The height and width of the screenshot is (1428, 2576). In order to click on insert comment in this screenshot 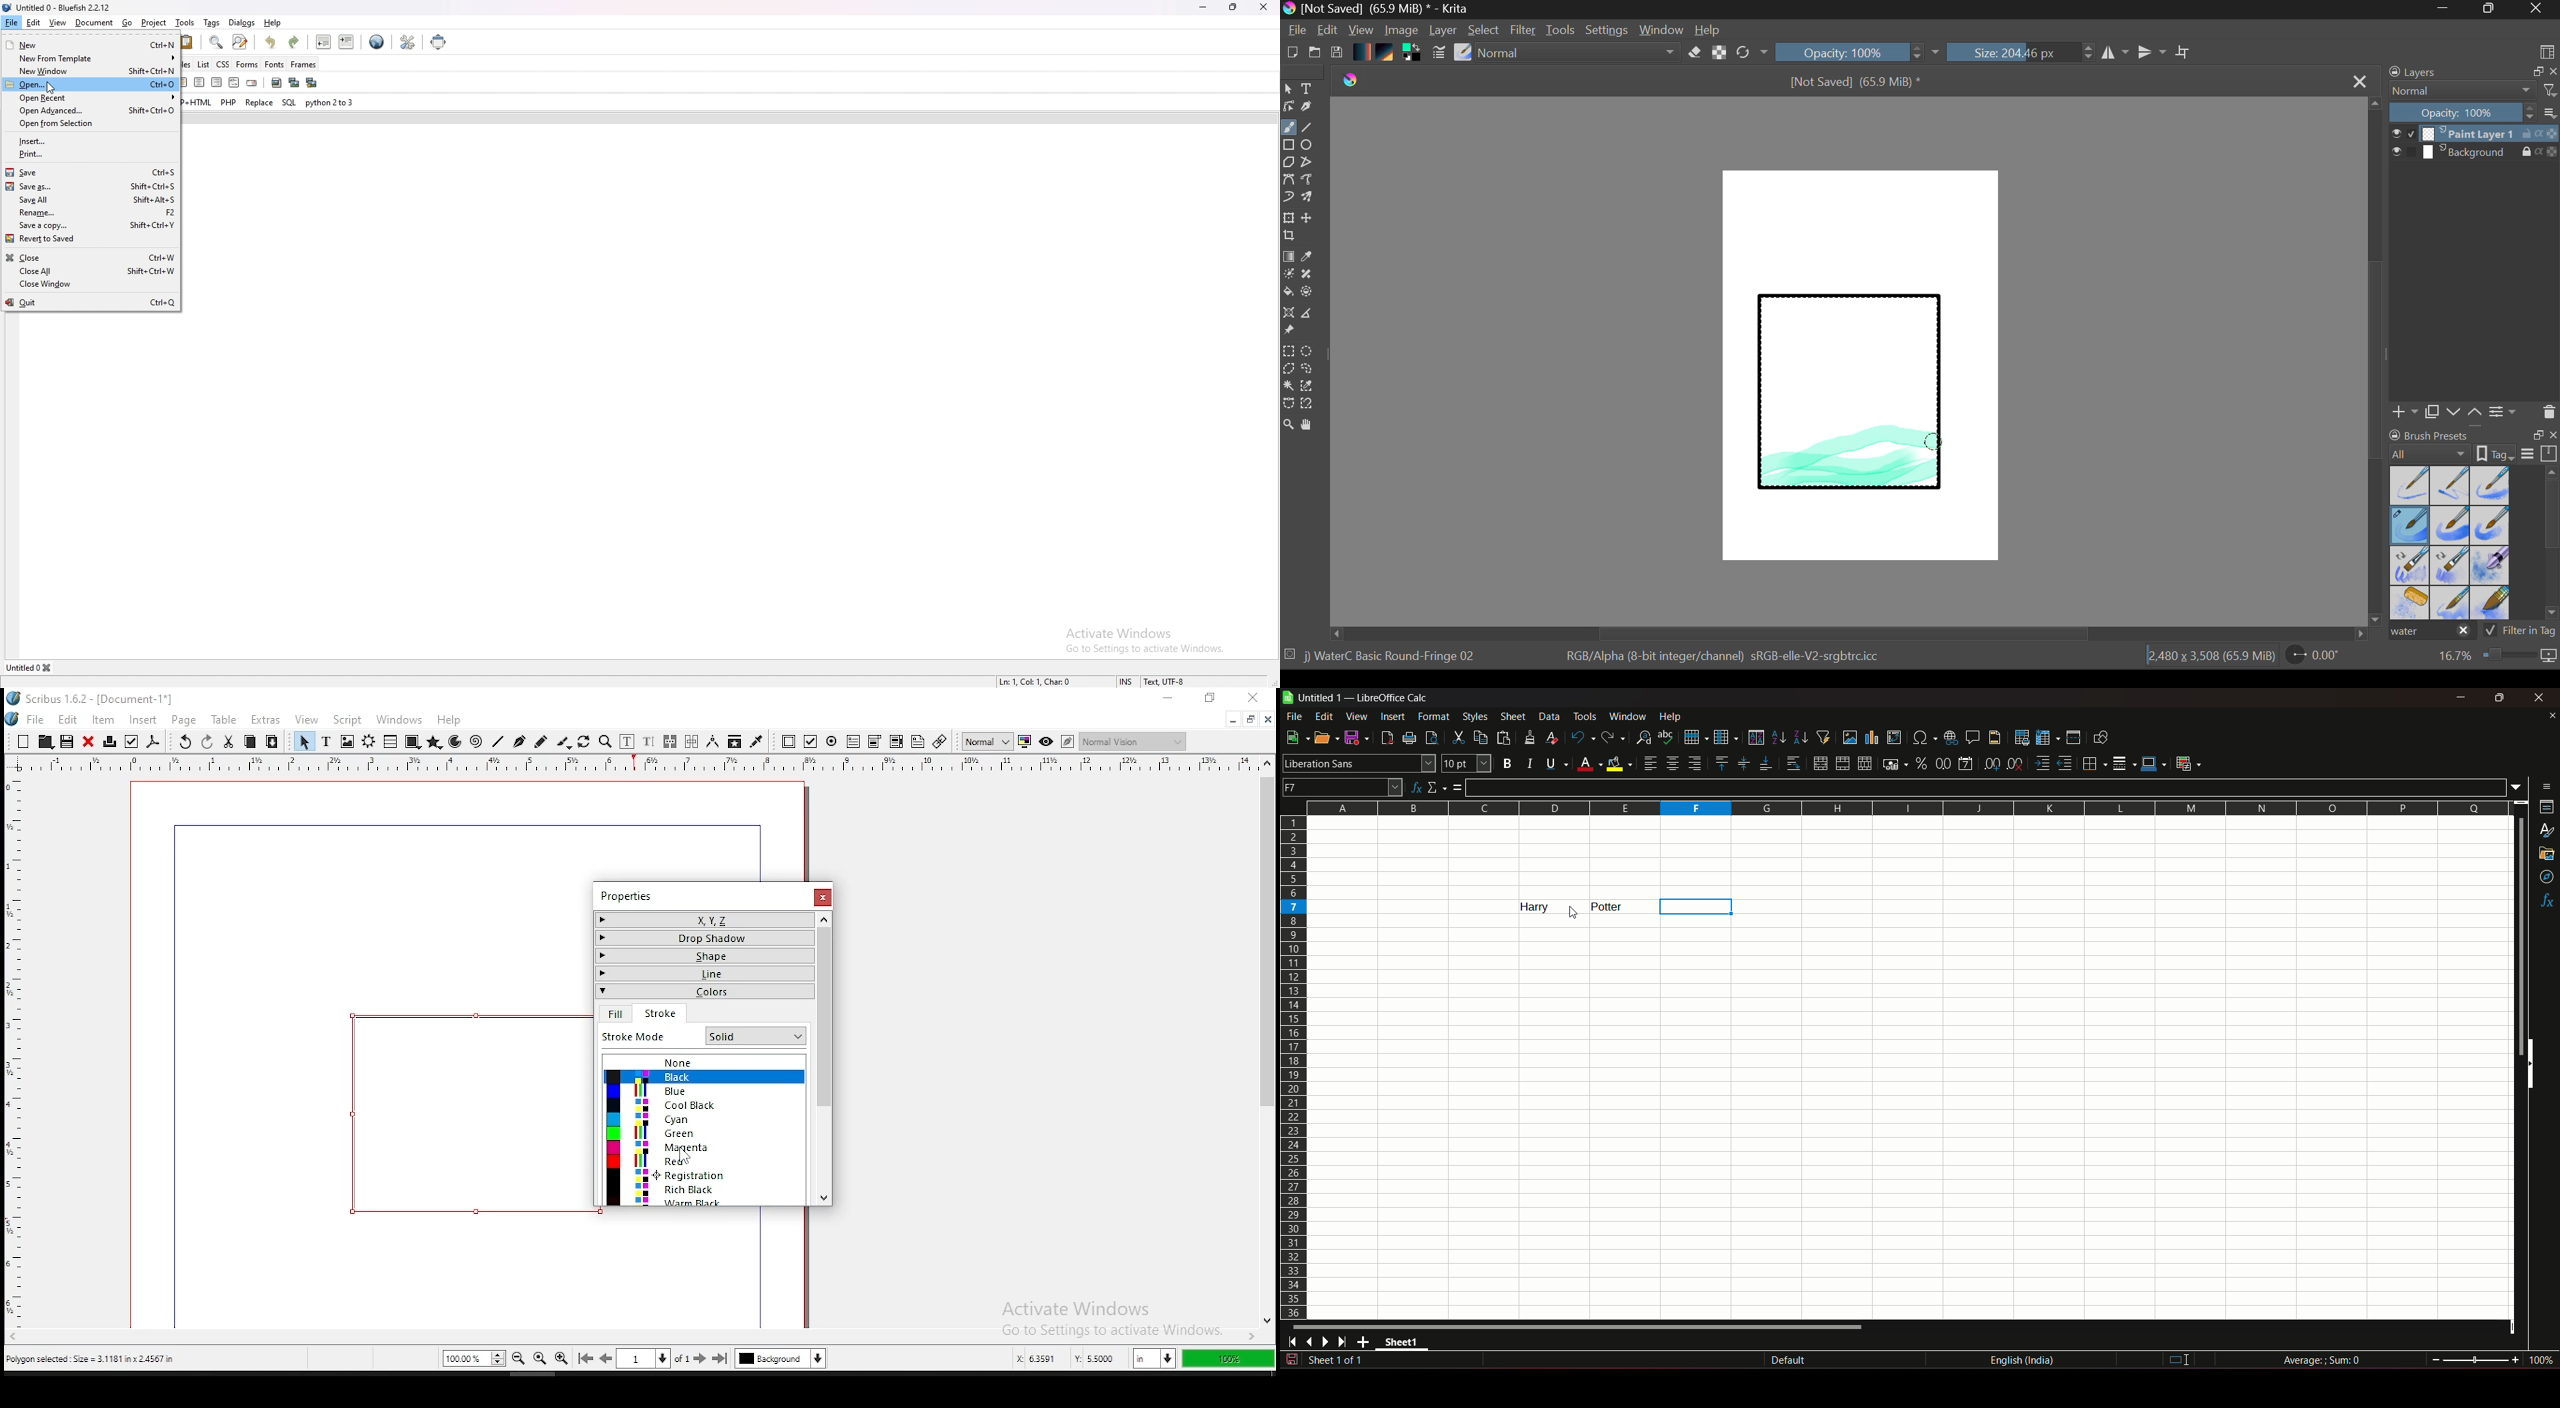, I will do `click(1971, 736)`.